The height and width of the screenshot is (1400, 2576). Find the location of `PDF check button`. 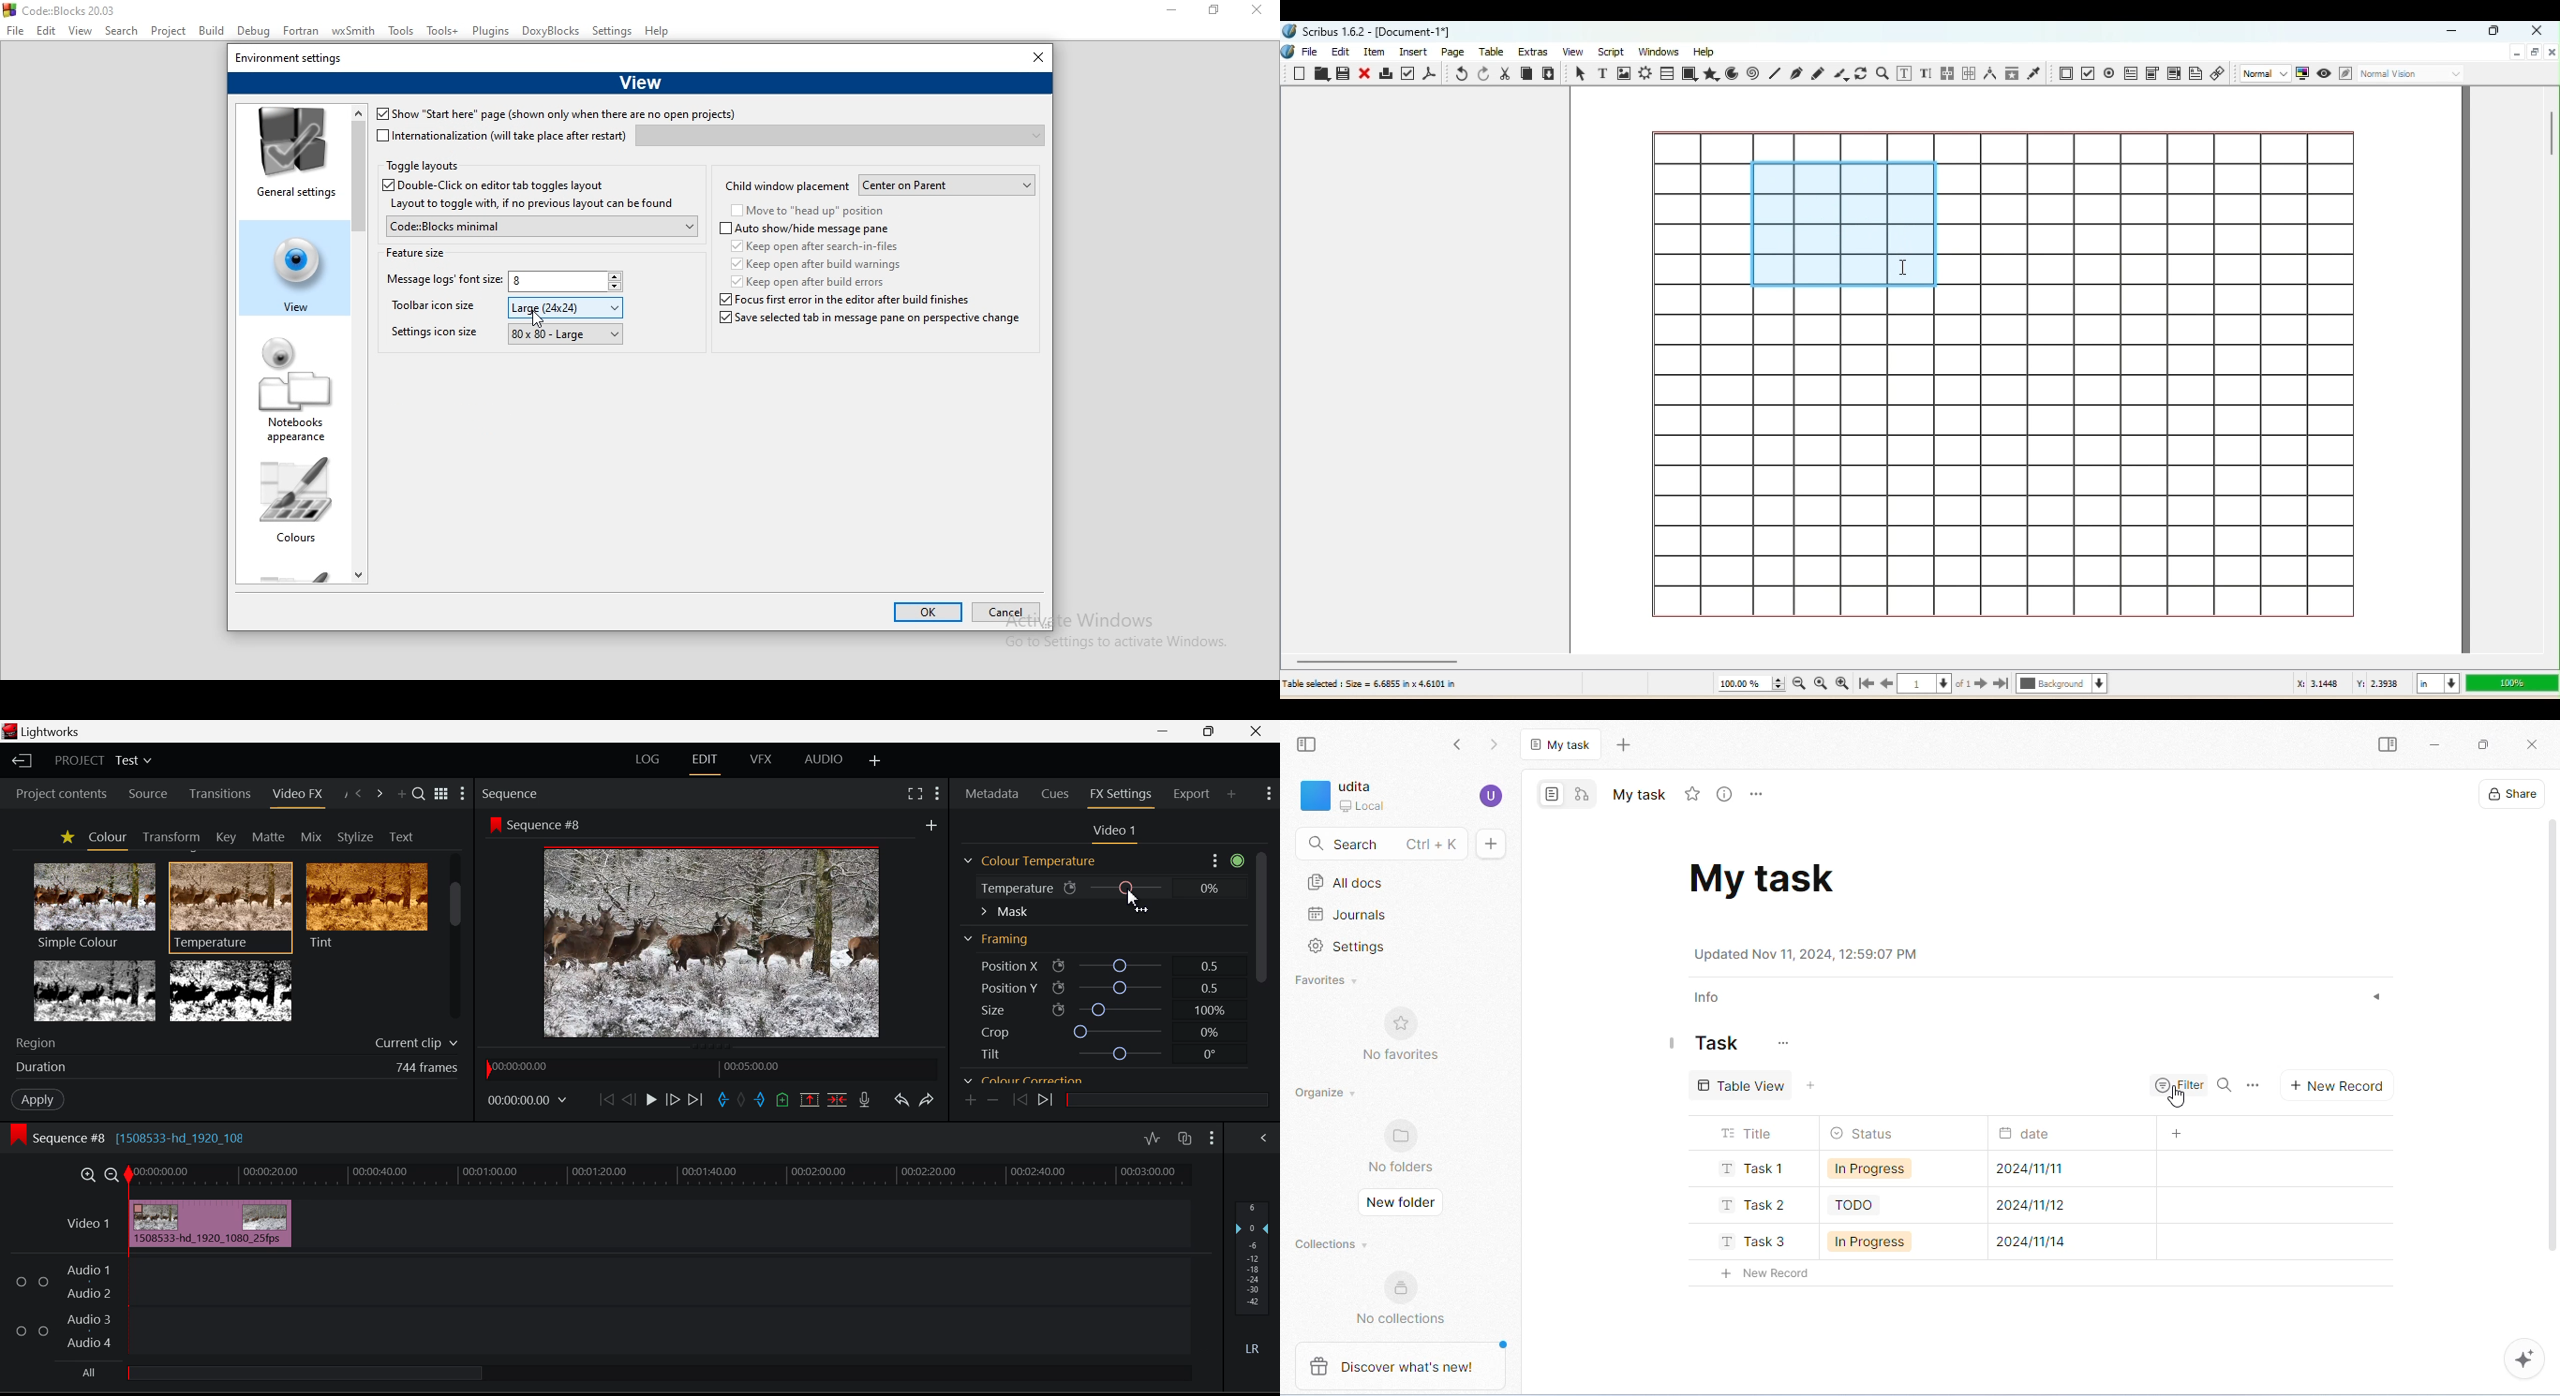

PDF check button is located at coordinates (2109, 72).